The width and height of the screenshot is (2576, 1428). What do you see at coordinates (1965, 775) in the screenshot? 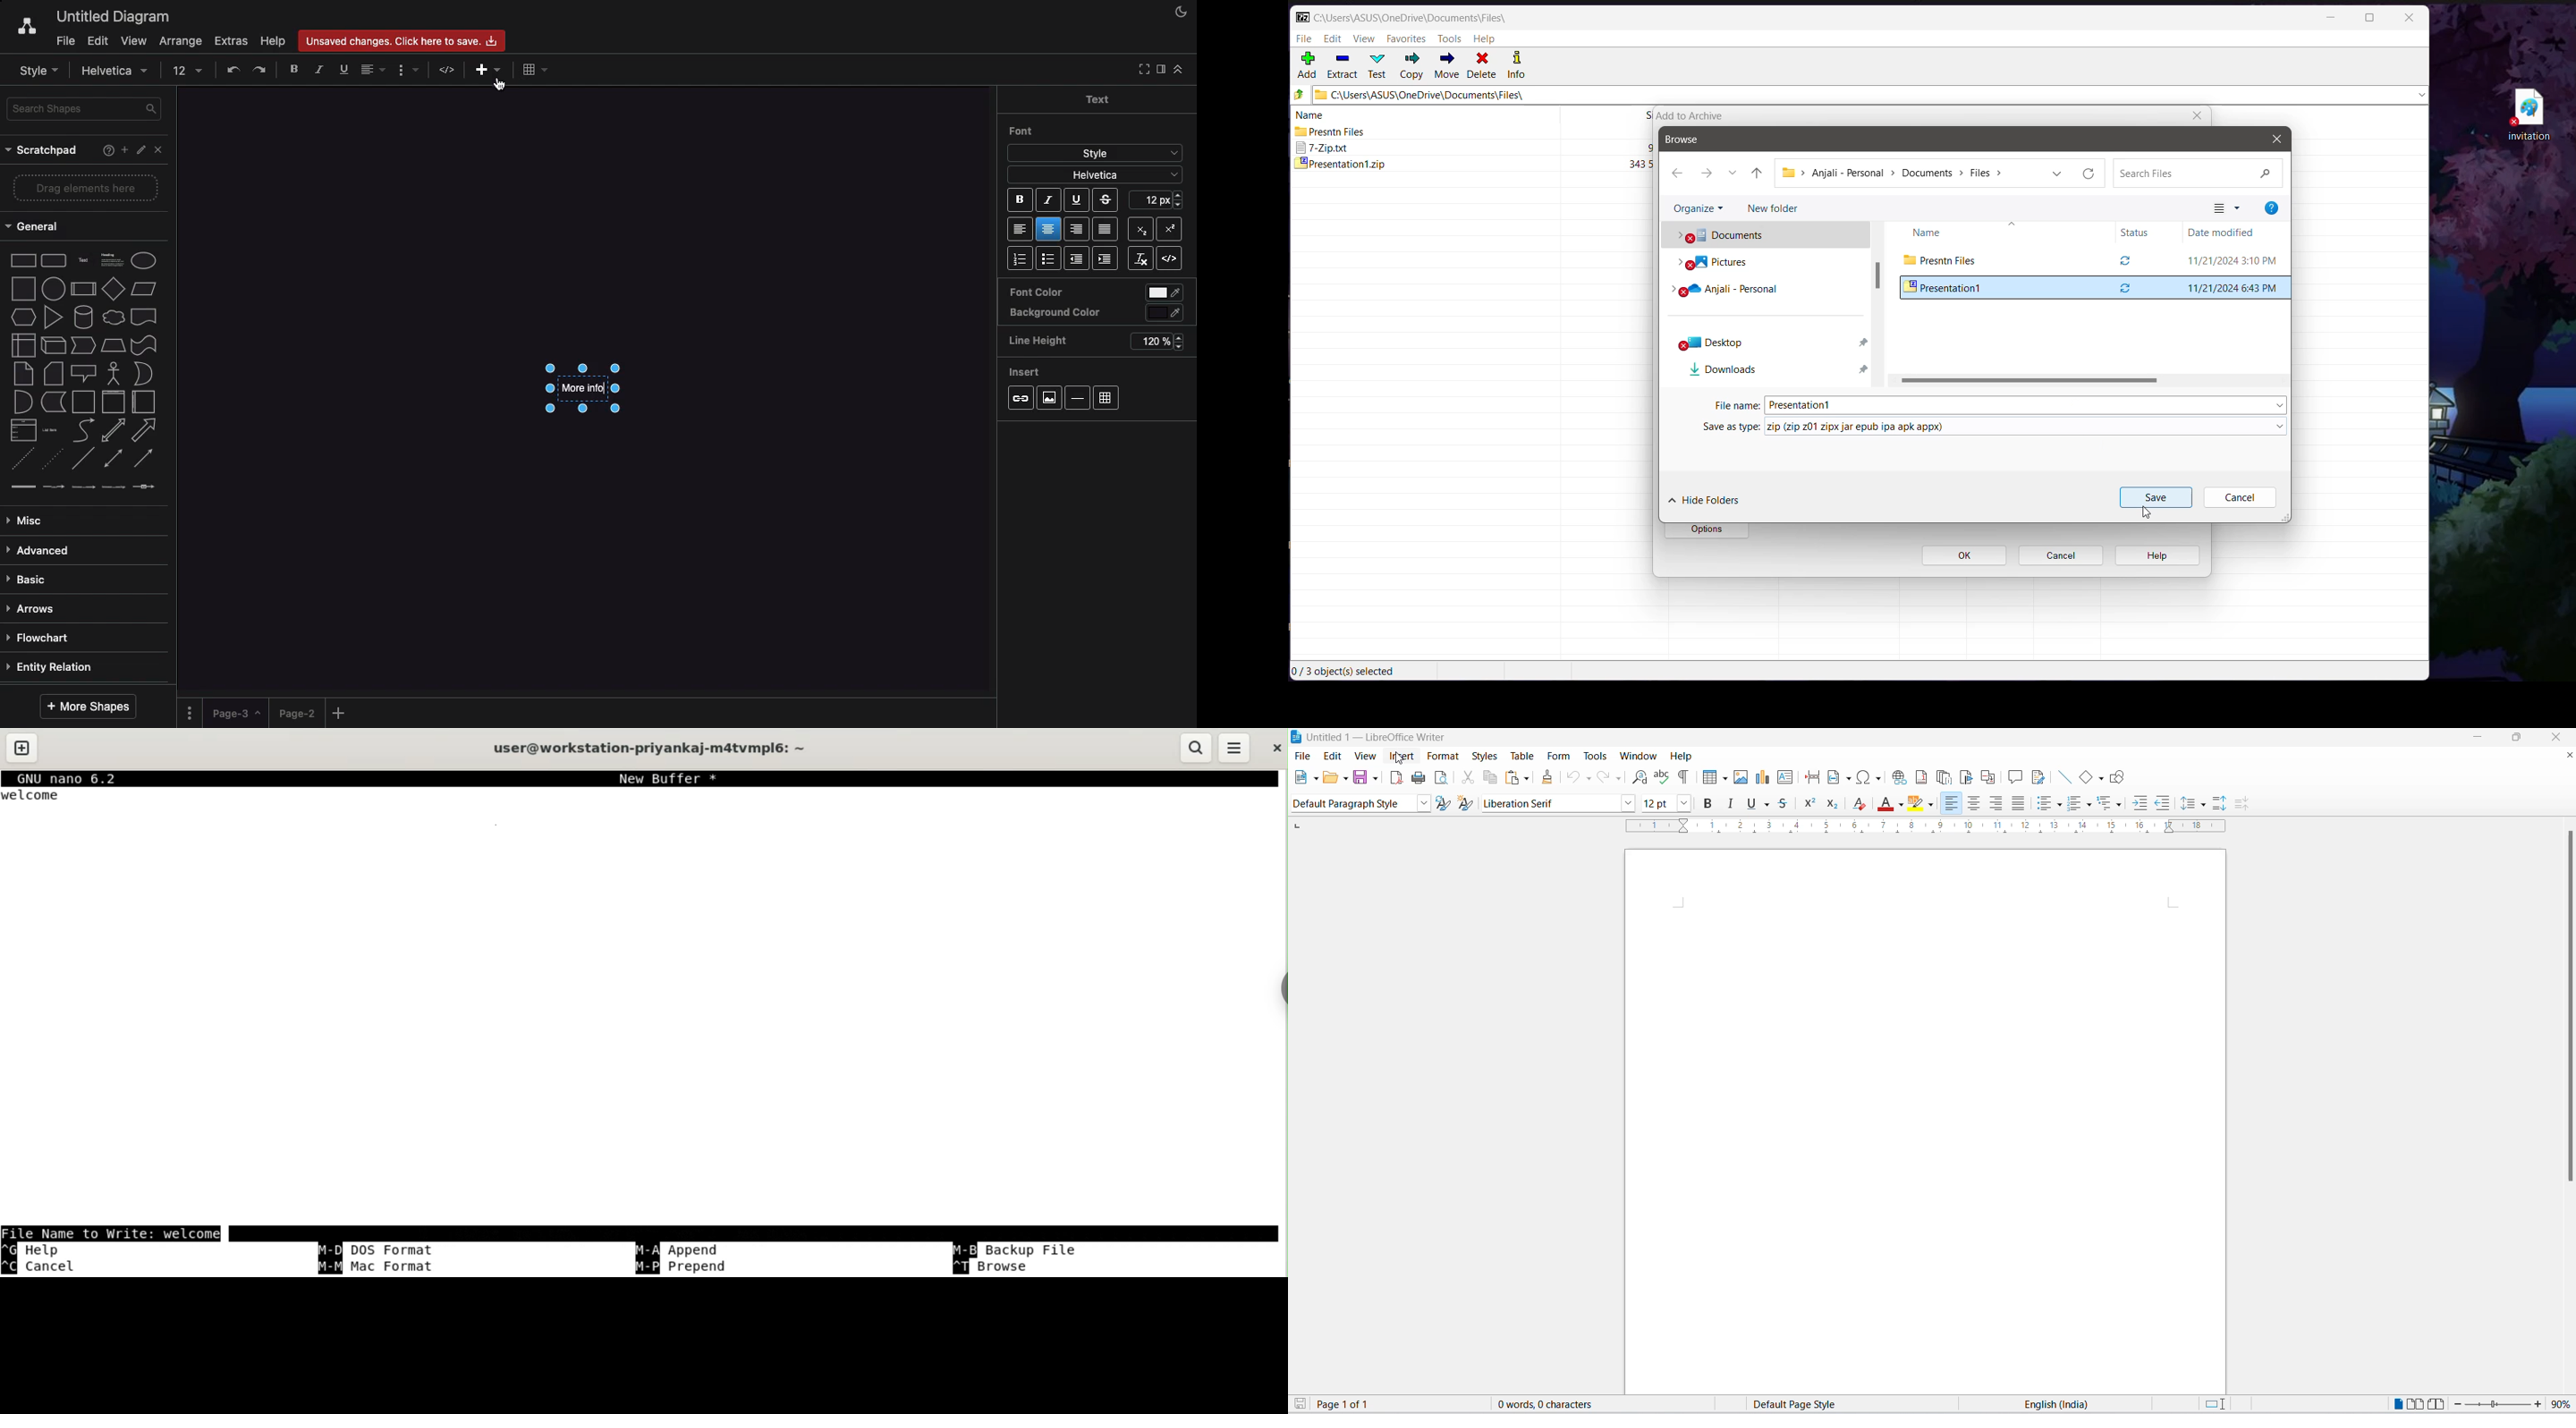
I see `insert bookmark` at bounding box center [1965, 775].